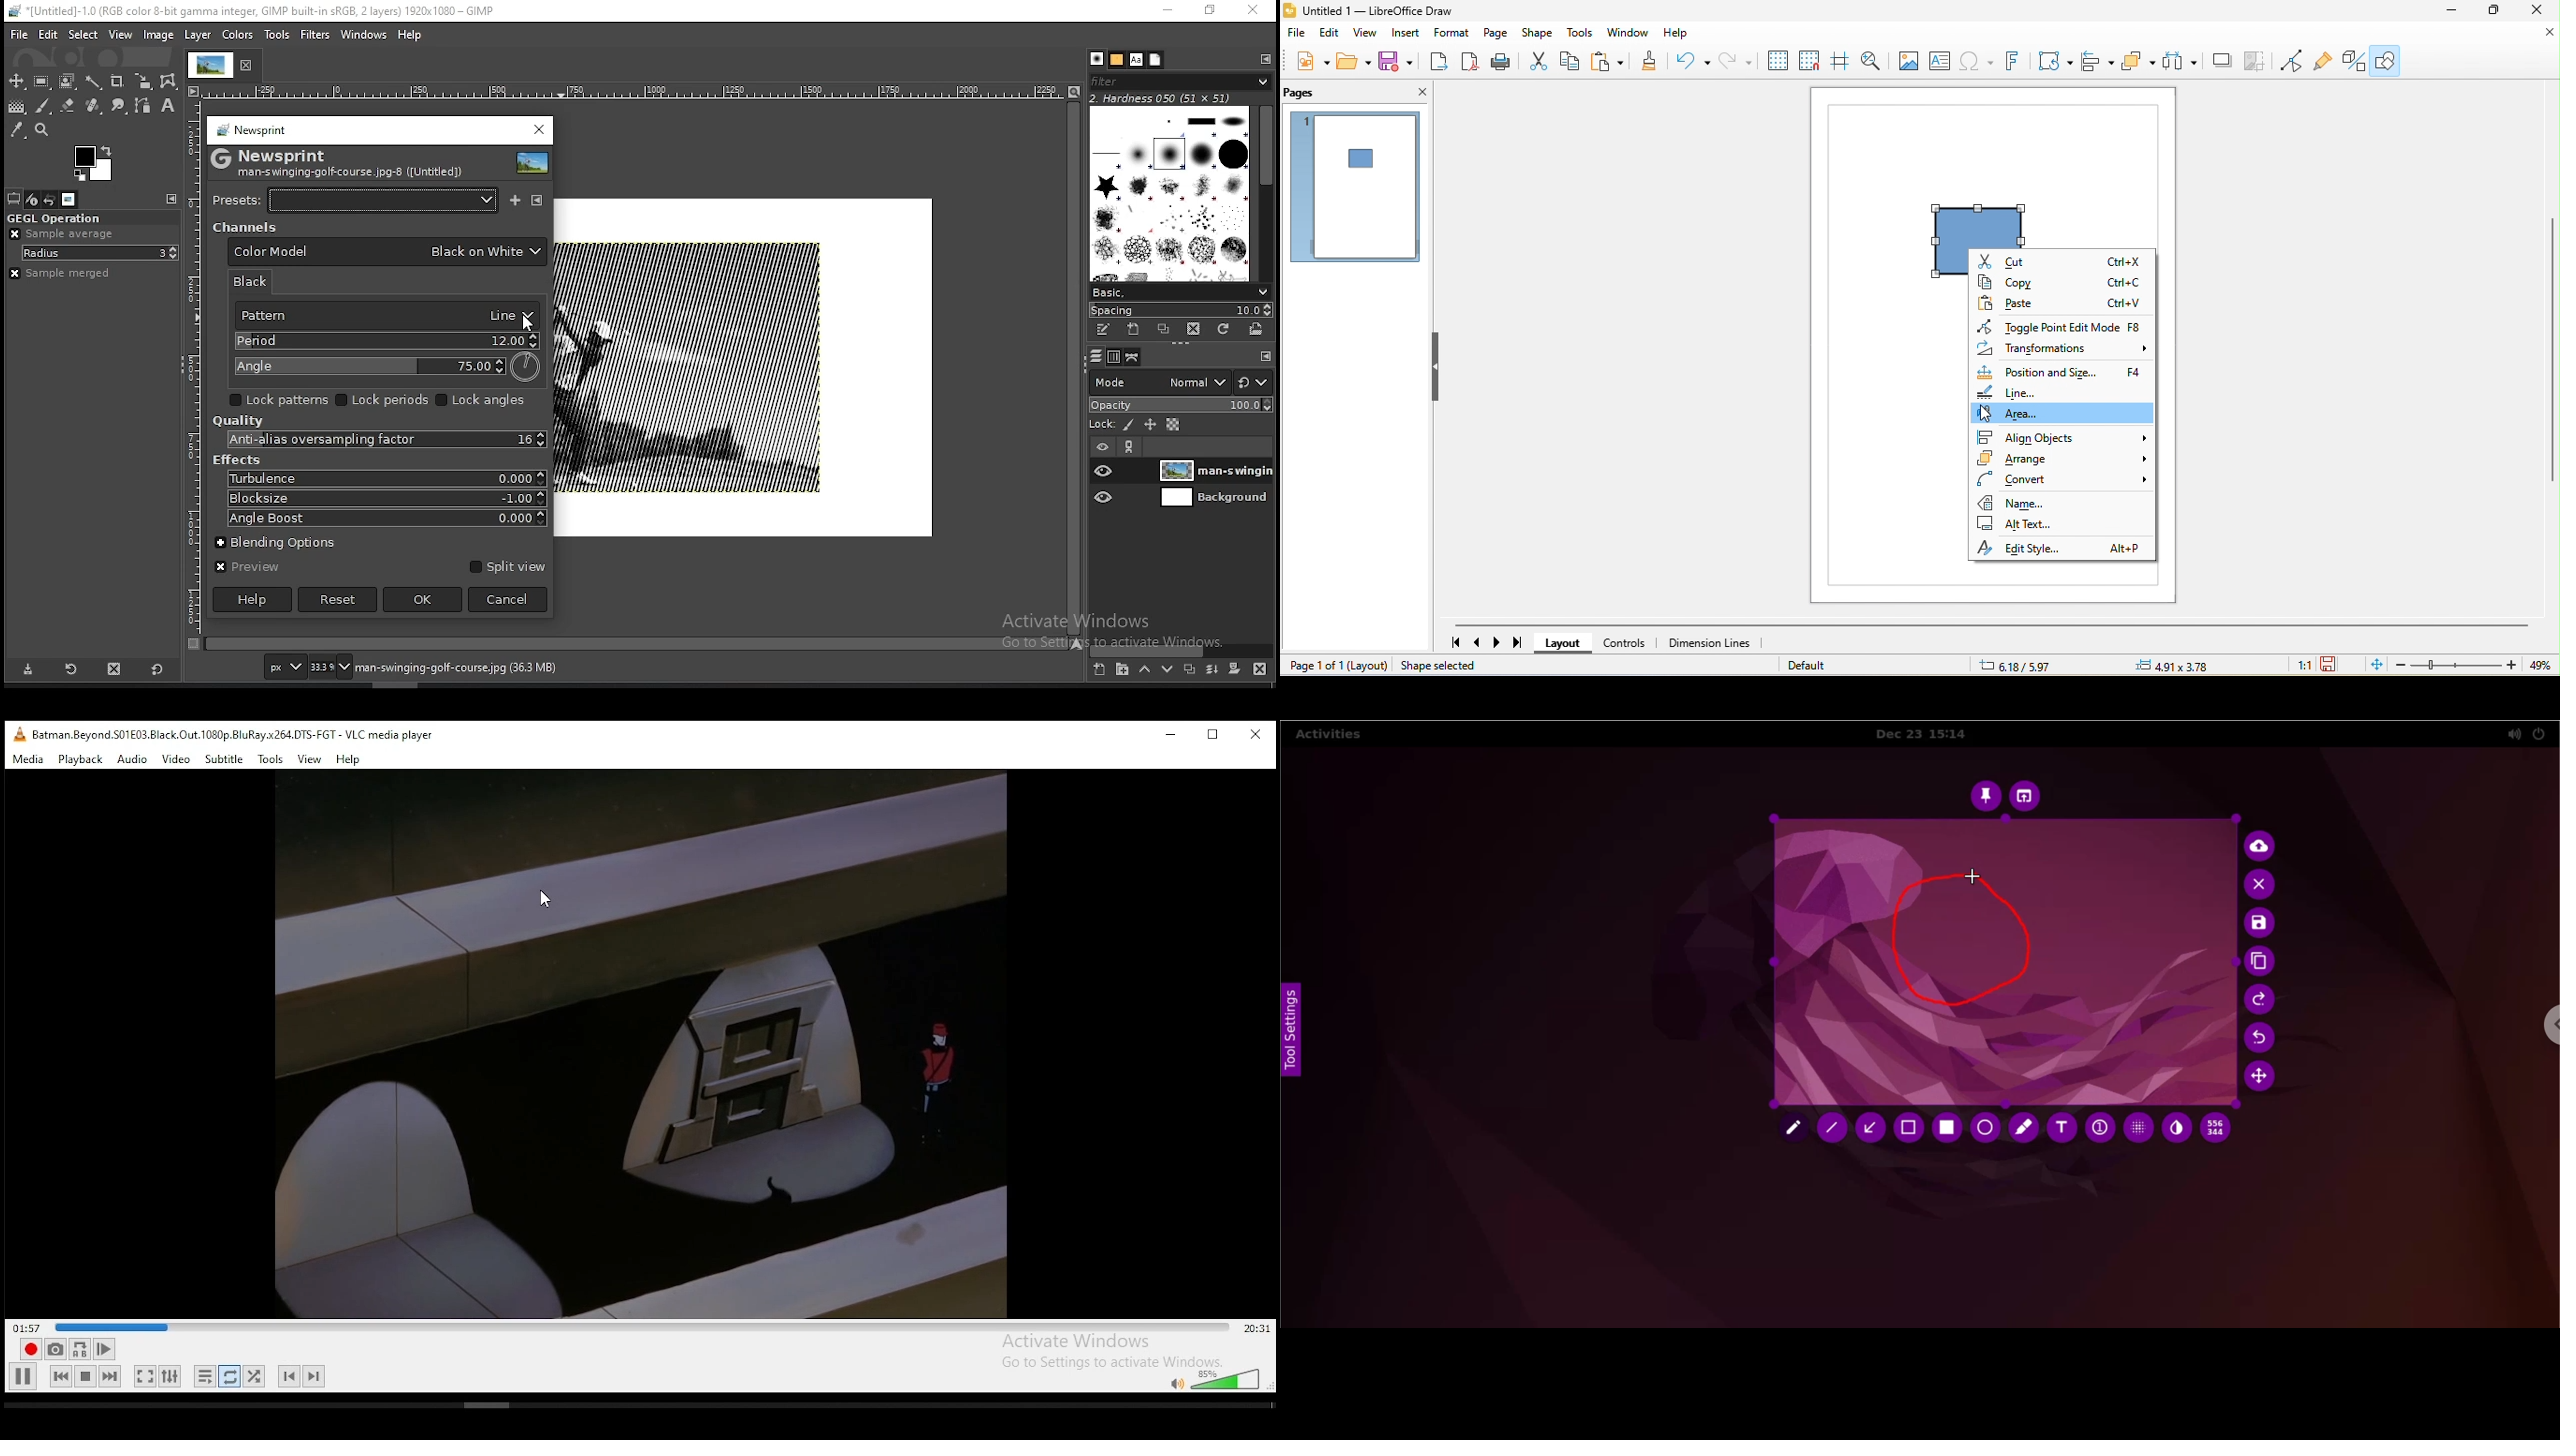 Image resolution: width=2576 pixels, height=1456 pixels. I want to click on close, so click(2546, 34).